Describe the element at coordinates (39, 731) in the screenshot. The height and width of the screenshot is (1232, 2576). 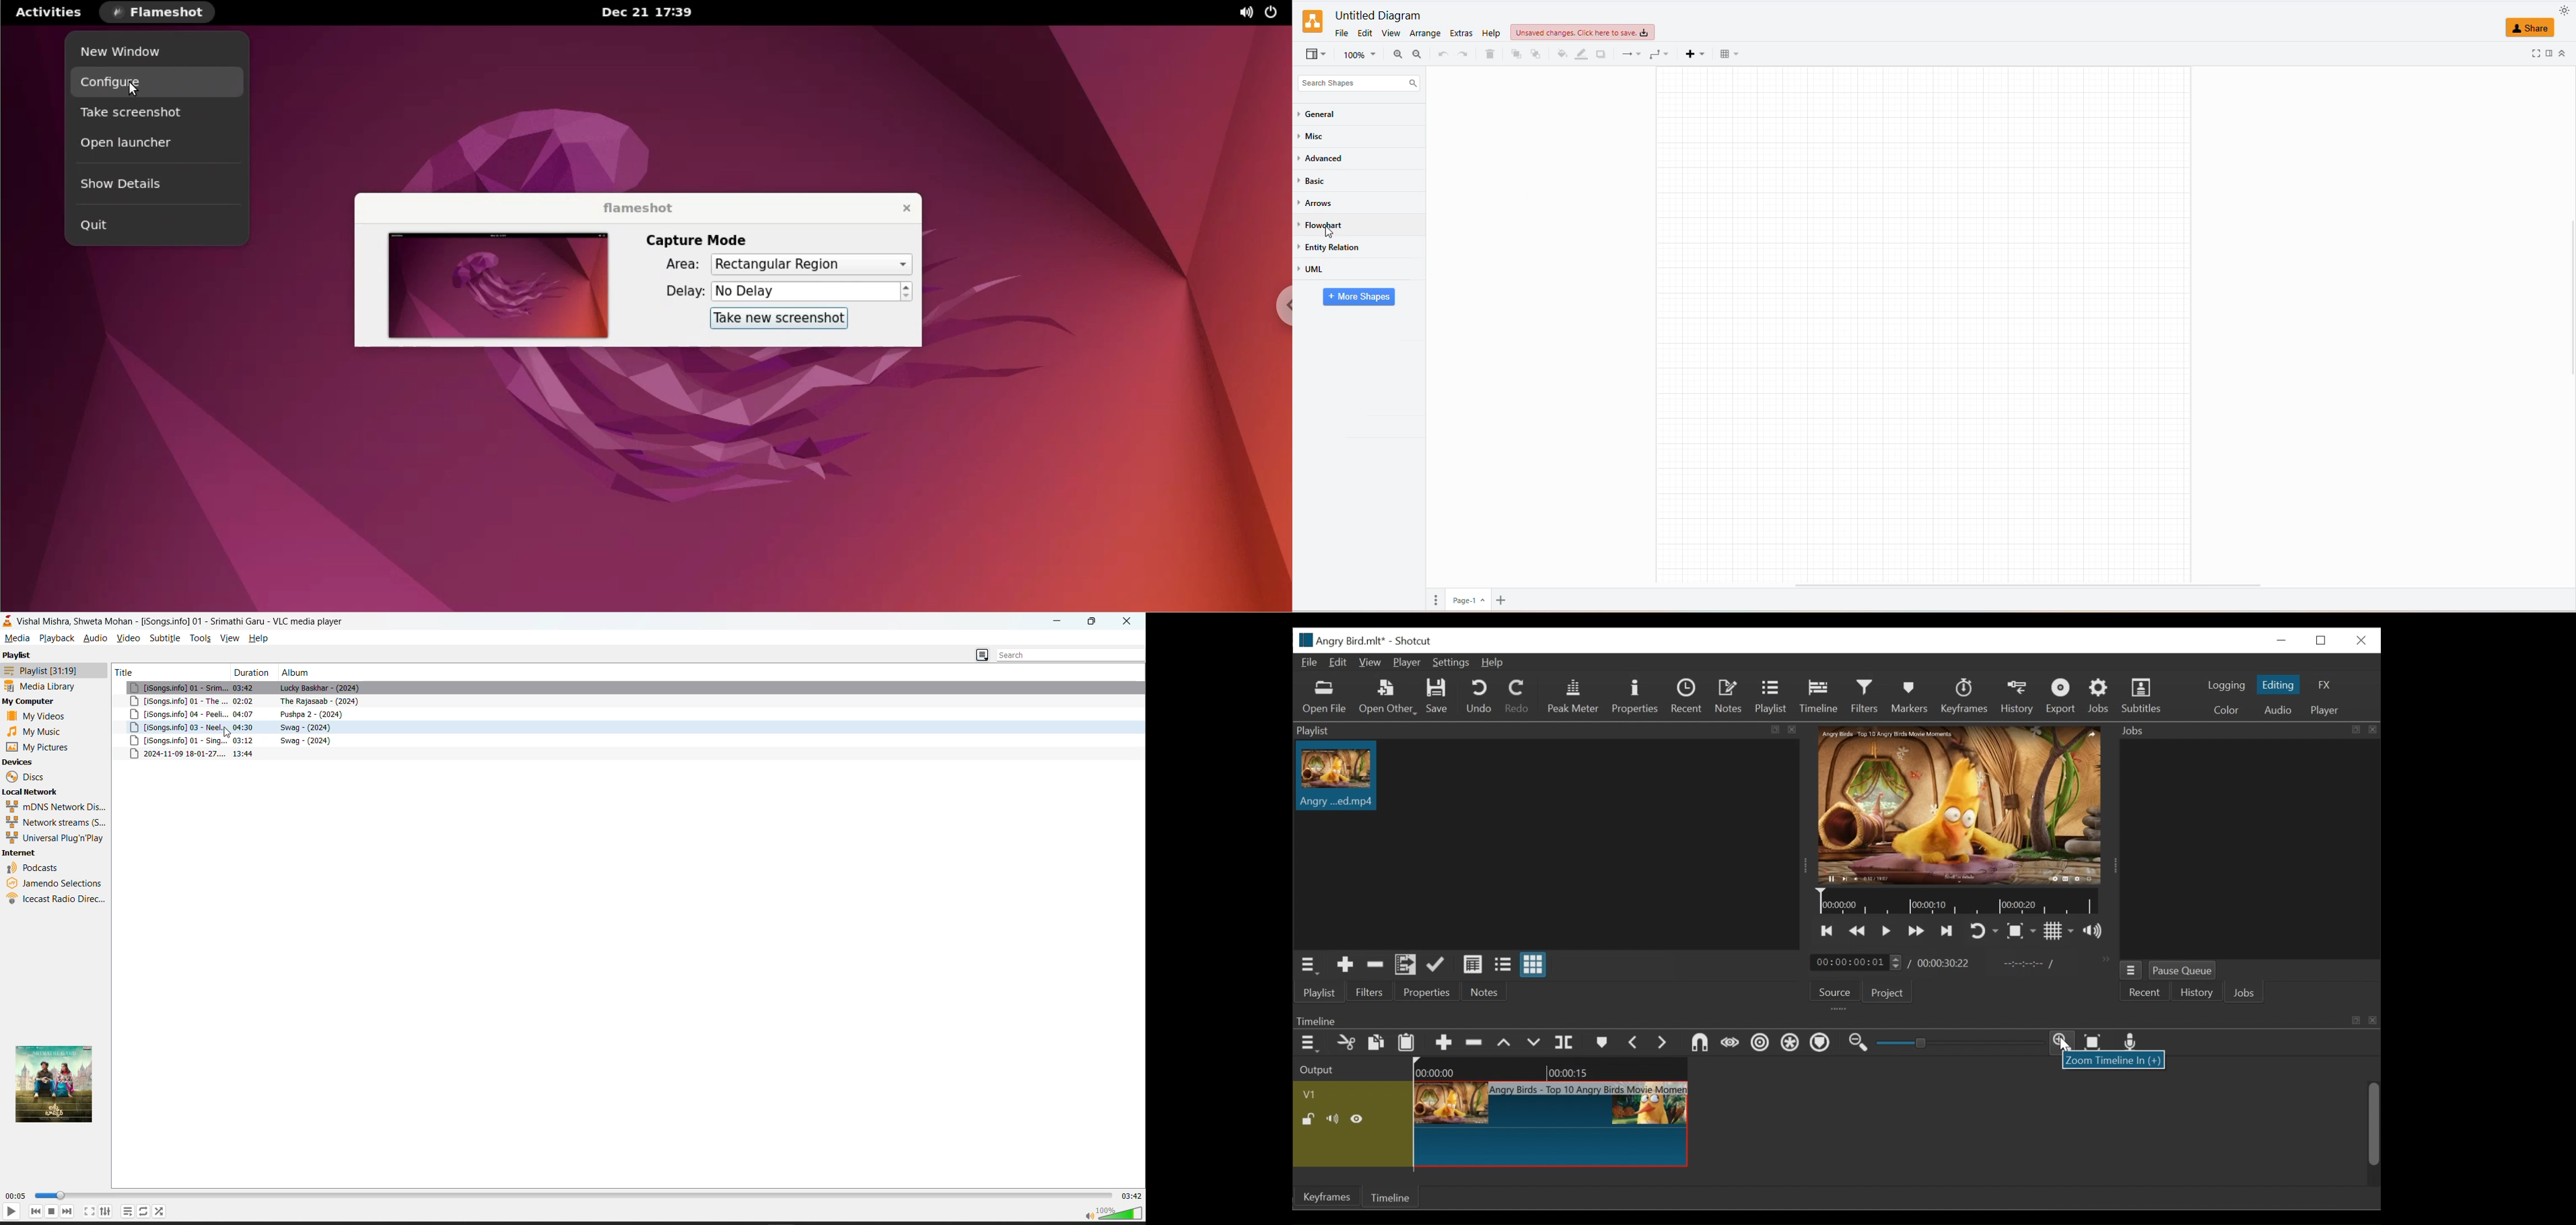
I see `music` at that location.